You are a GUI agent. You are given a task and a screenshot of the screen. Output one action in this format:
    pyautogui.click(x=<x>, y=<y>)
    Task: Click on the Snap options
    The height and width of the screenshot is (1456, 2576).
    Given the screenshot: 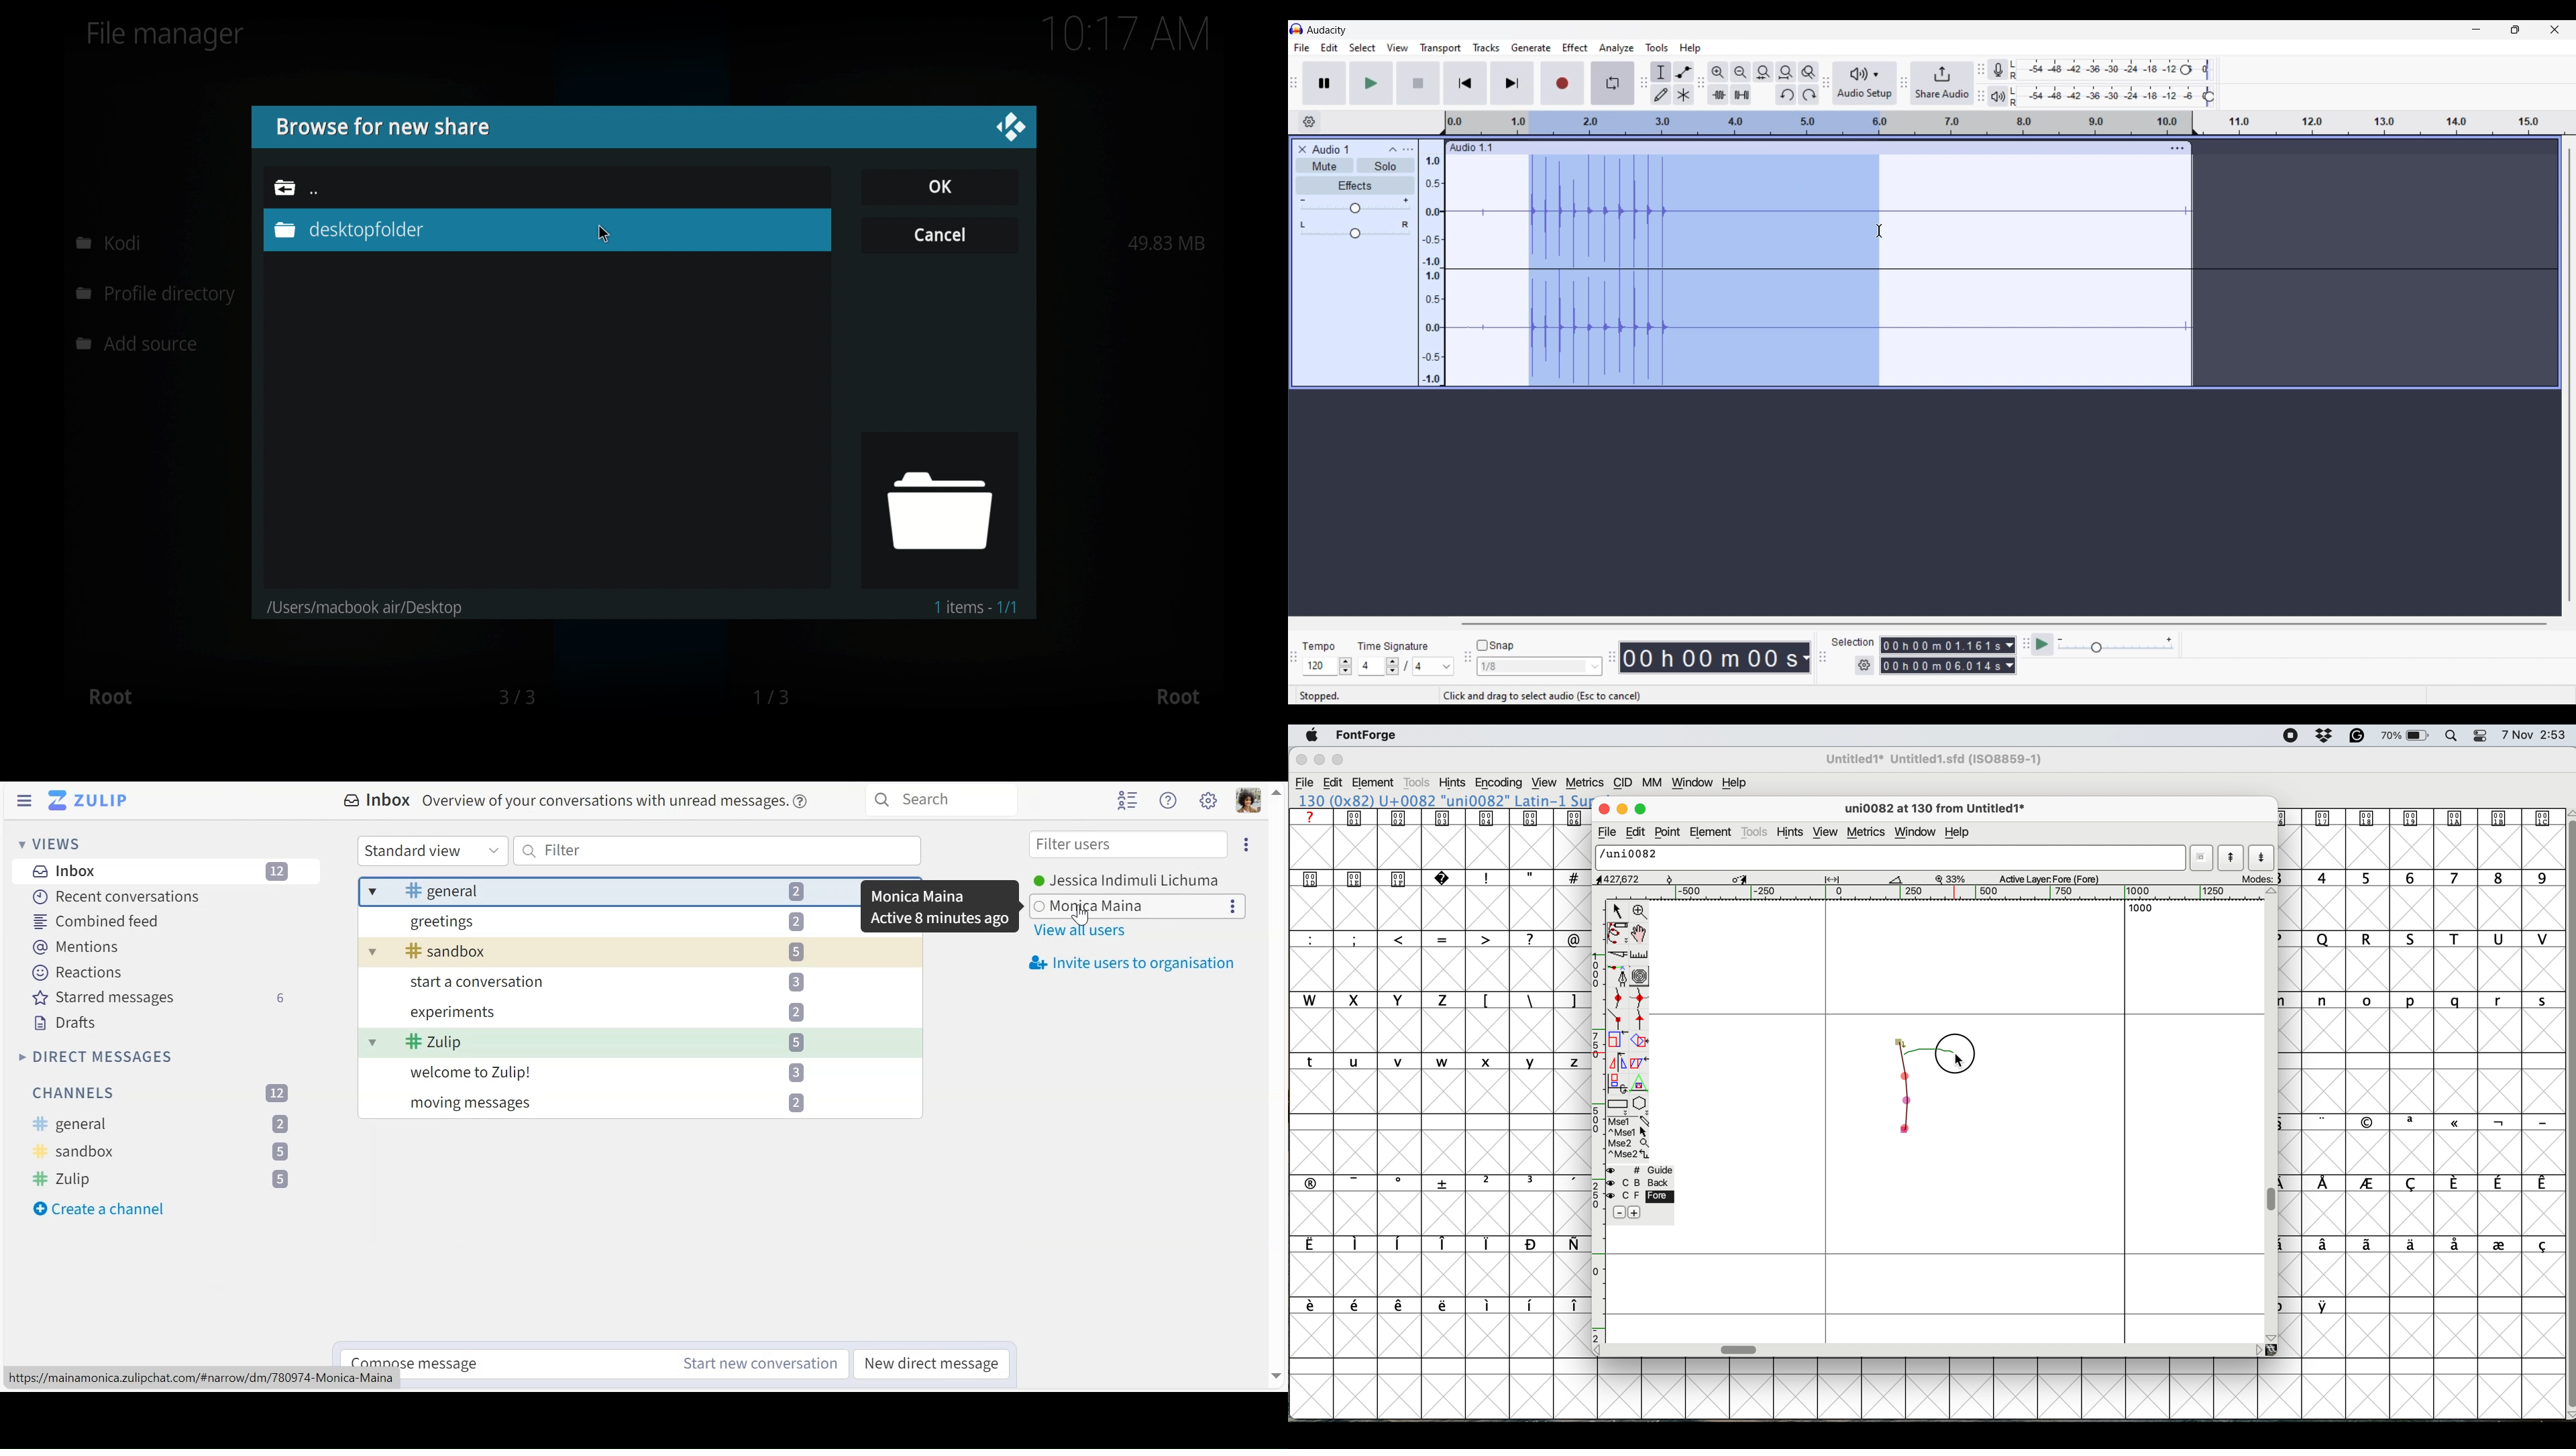 What is the action you would take?
    pyautogui.click(x=1595, y=667)
    